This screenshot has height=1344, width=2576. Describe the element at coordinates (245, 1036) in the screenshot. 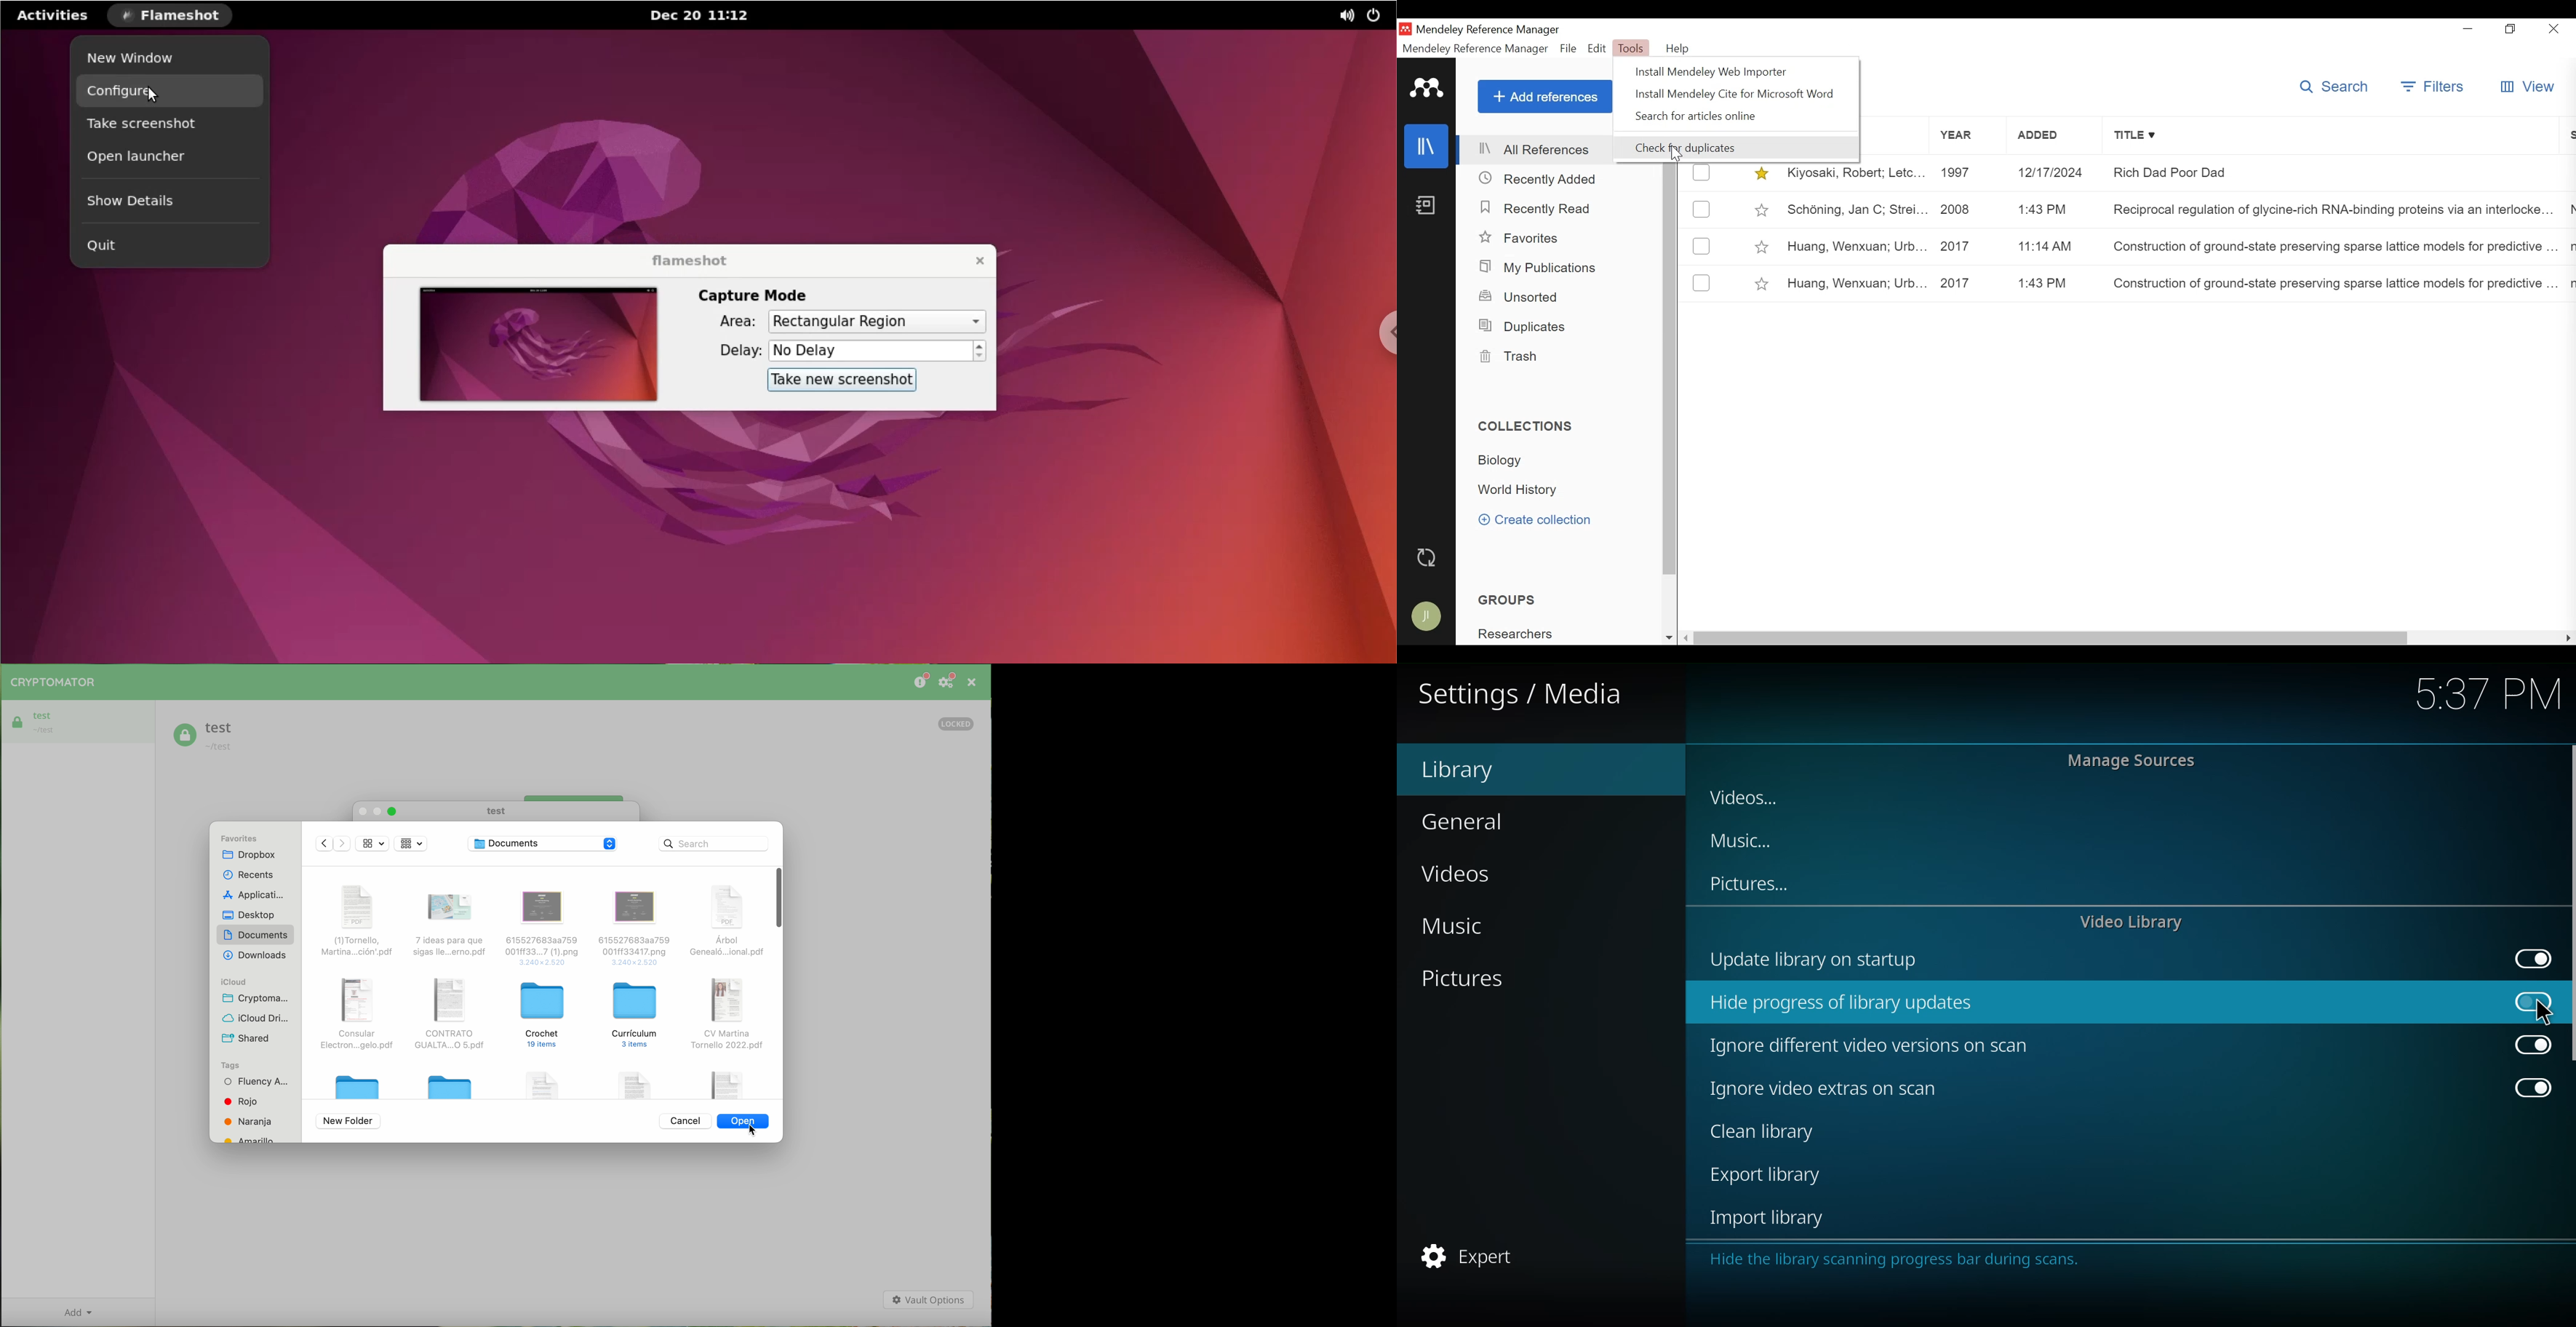

I see `shared` at that location.